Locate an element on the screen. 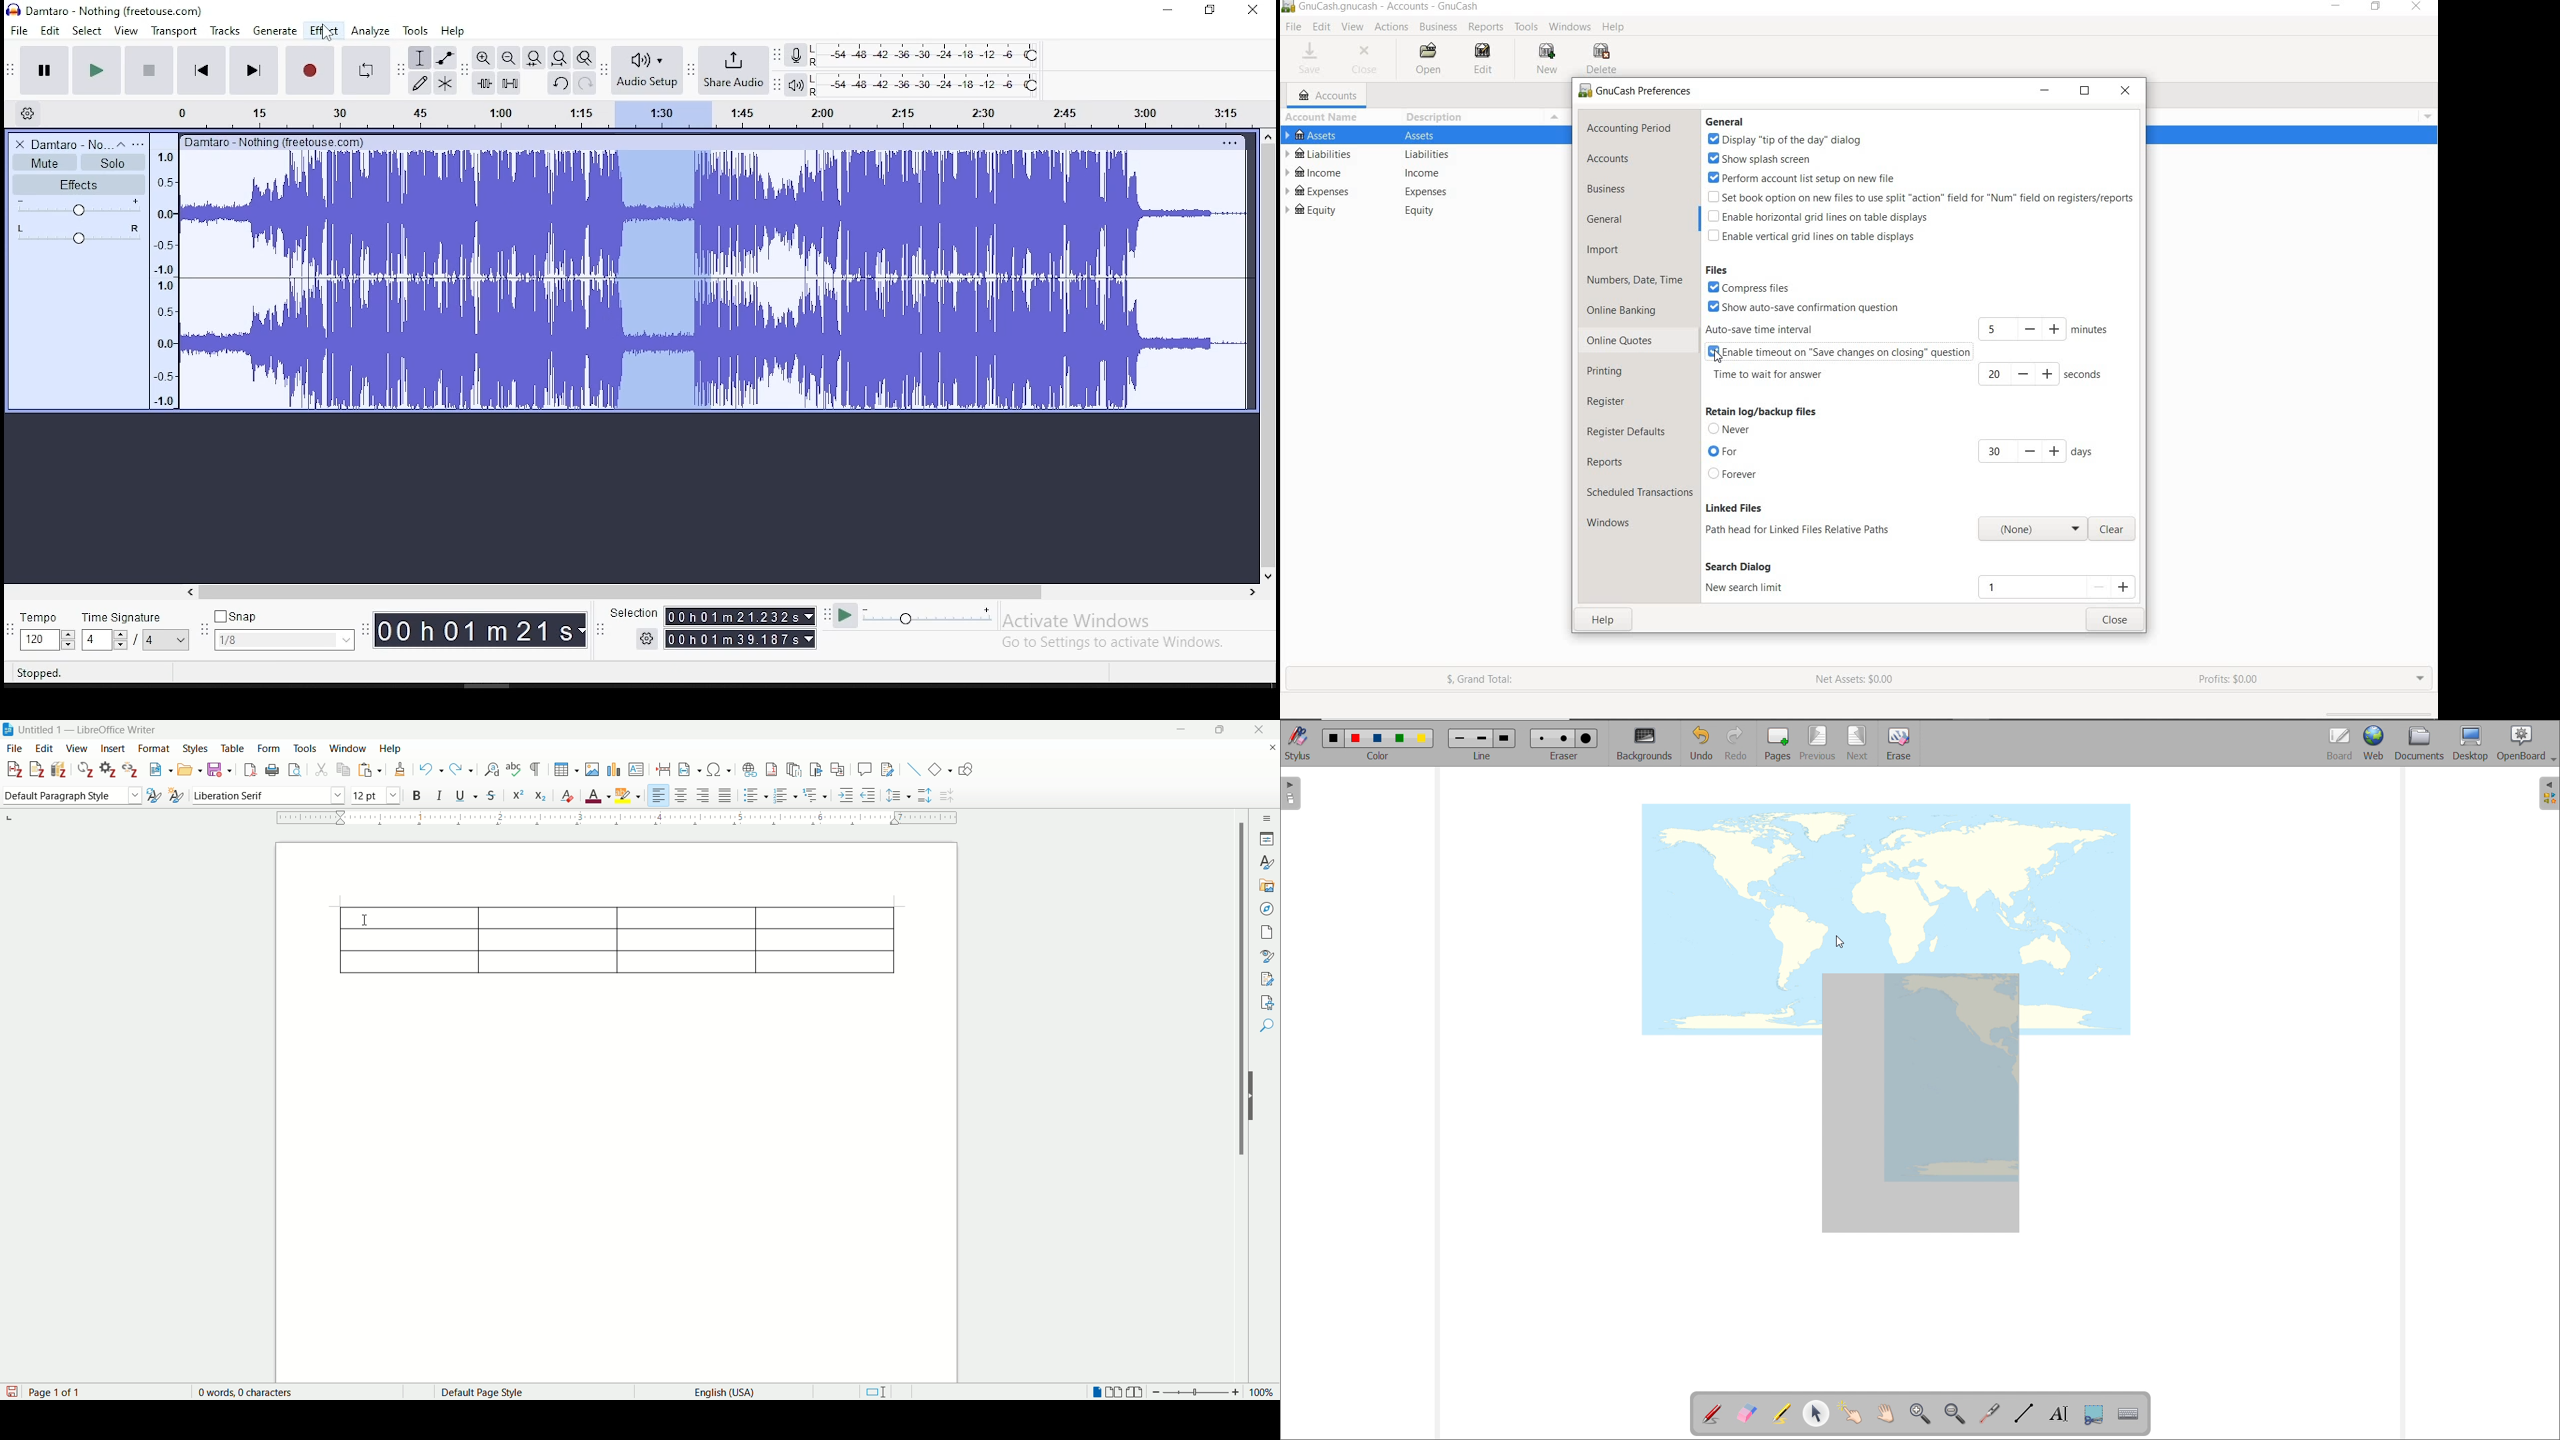 This screenshot has height=1456, width=2576. ONLINE QUOTES is located at coordinates (1621, 342).